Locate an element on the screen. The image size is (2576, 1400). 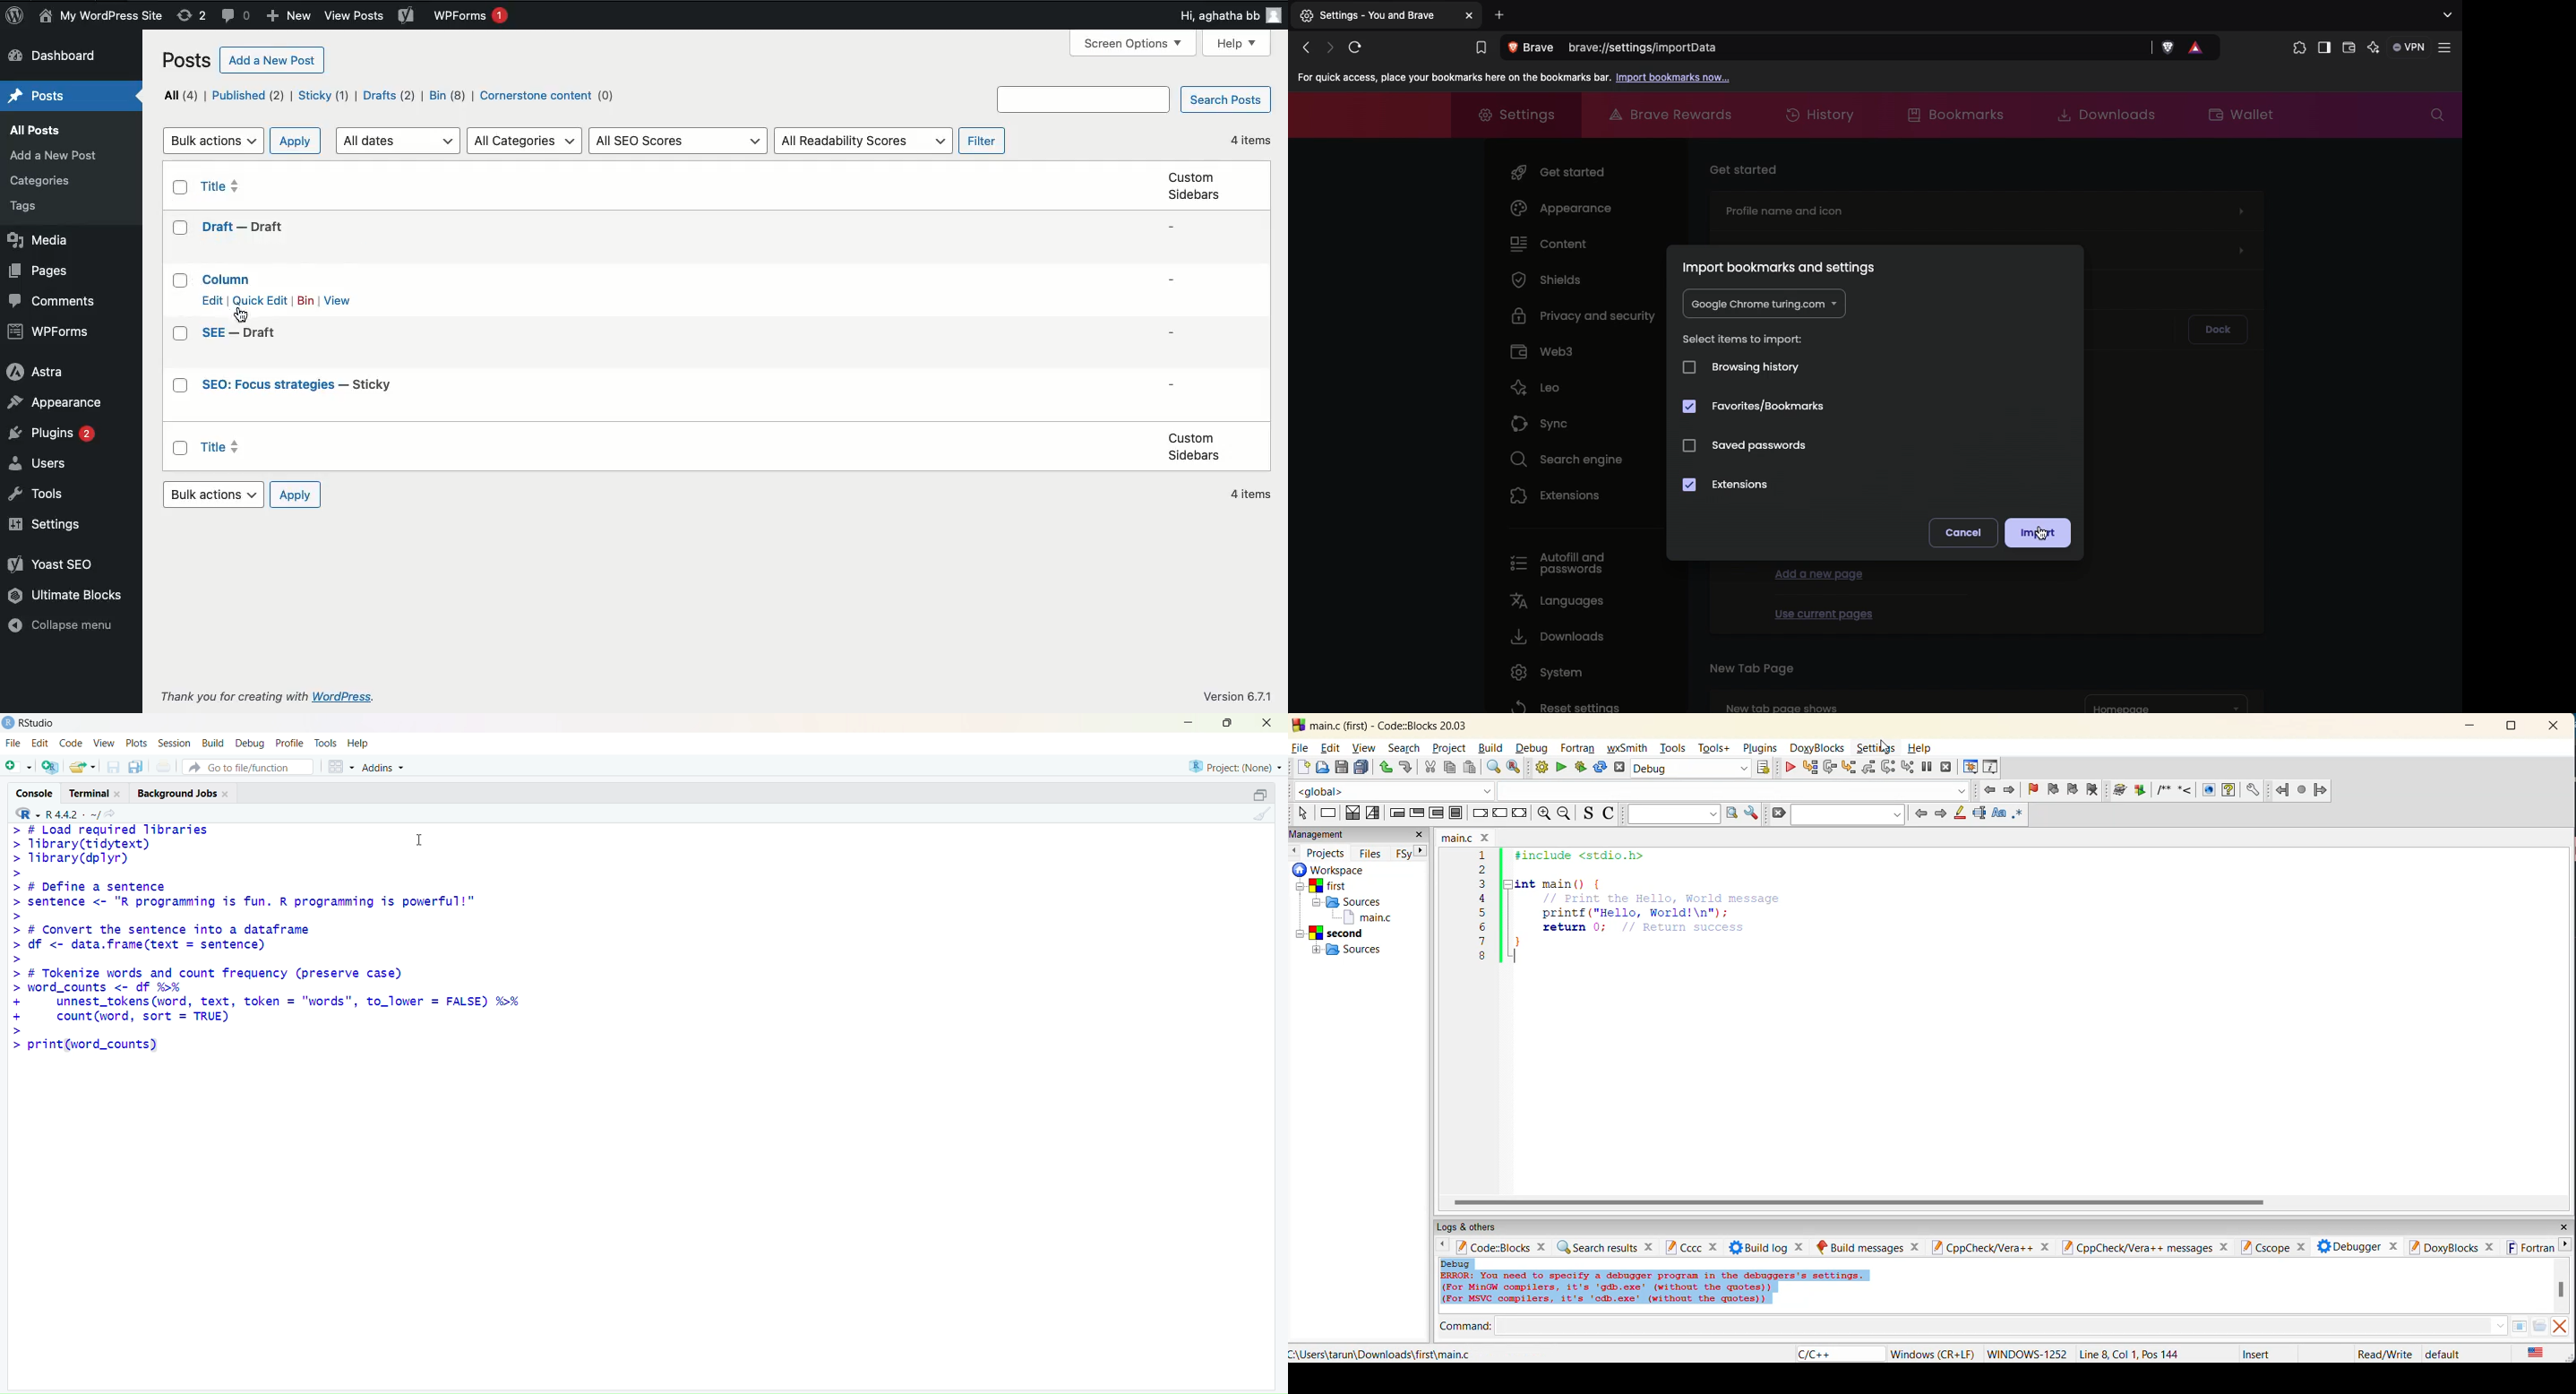
checkbox is located at coordinates (180, 187).